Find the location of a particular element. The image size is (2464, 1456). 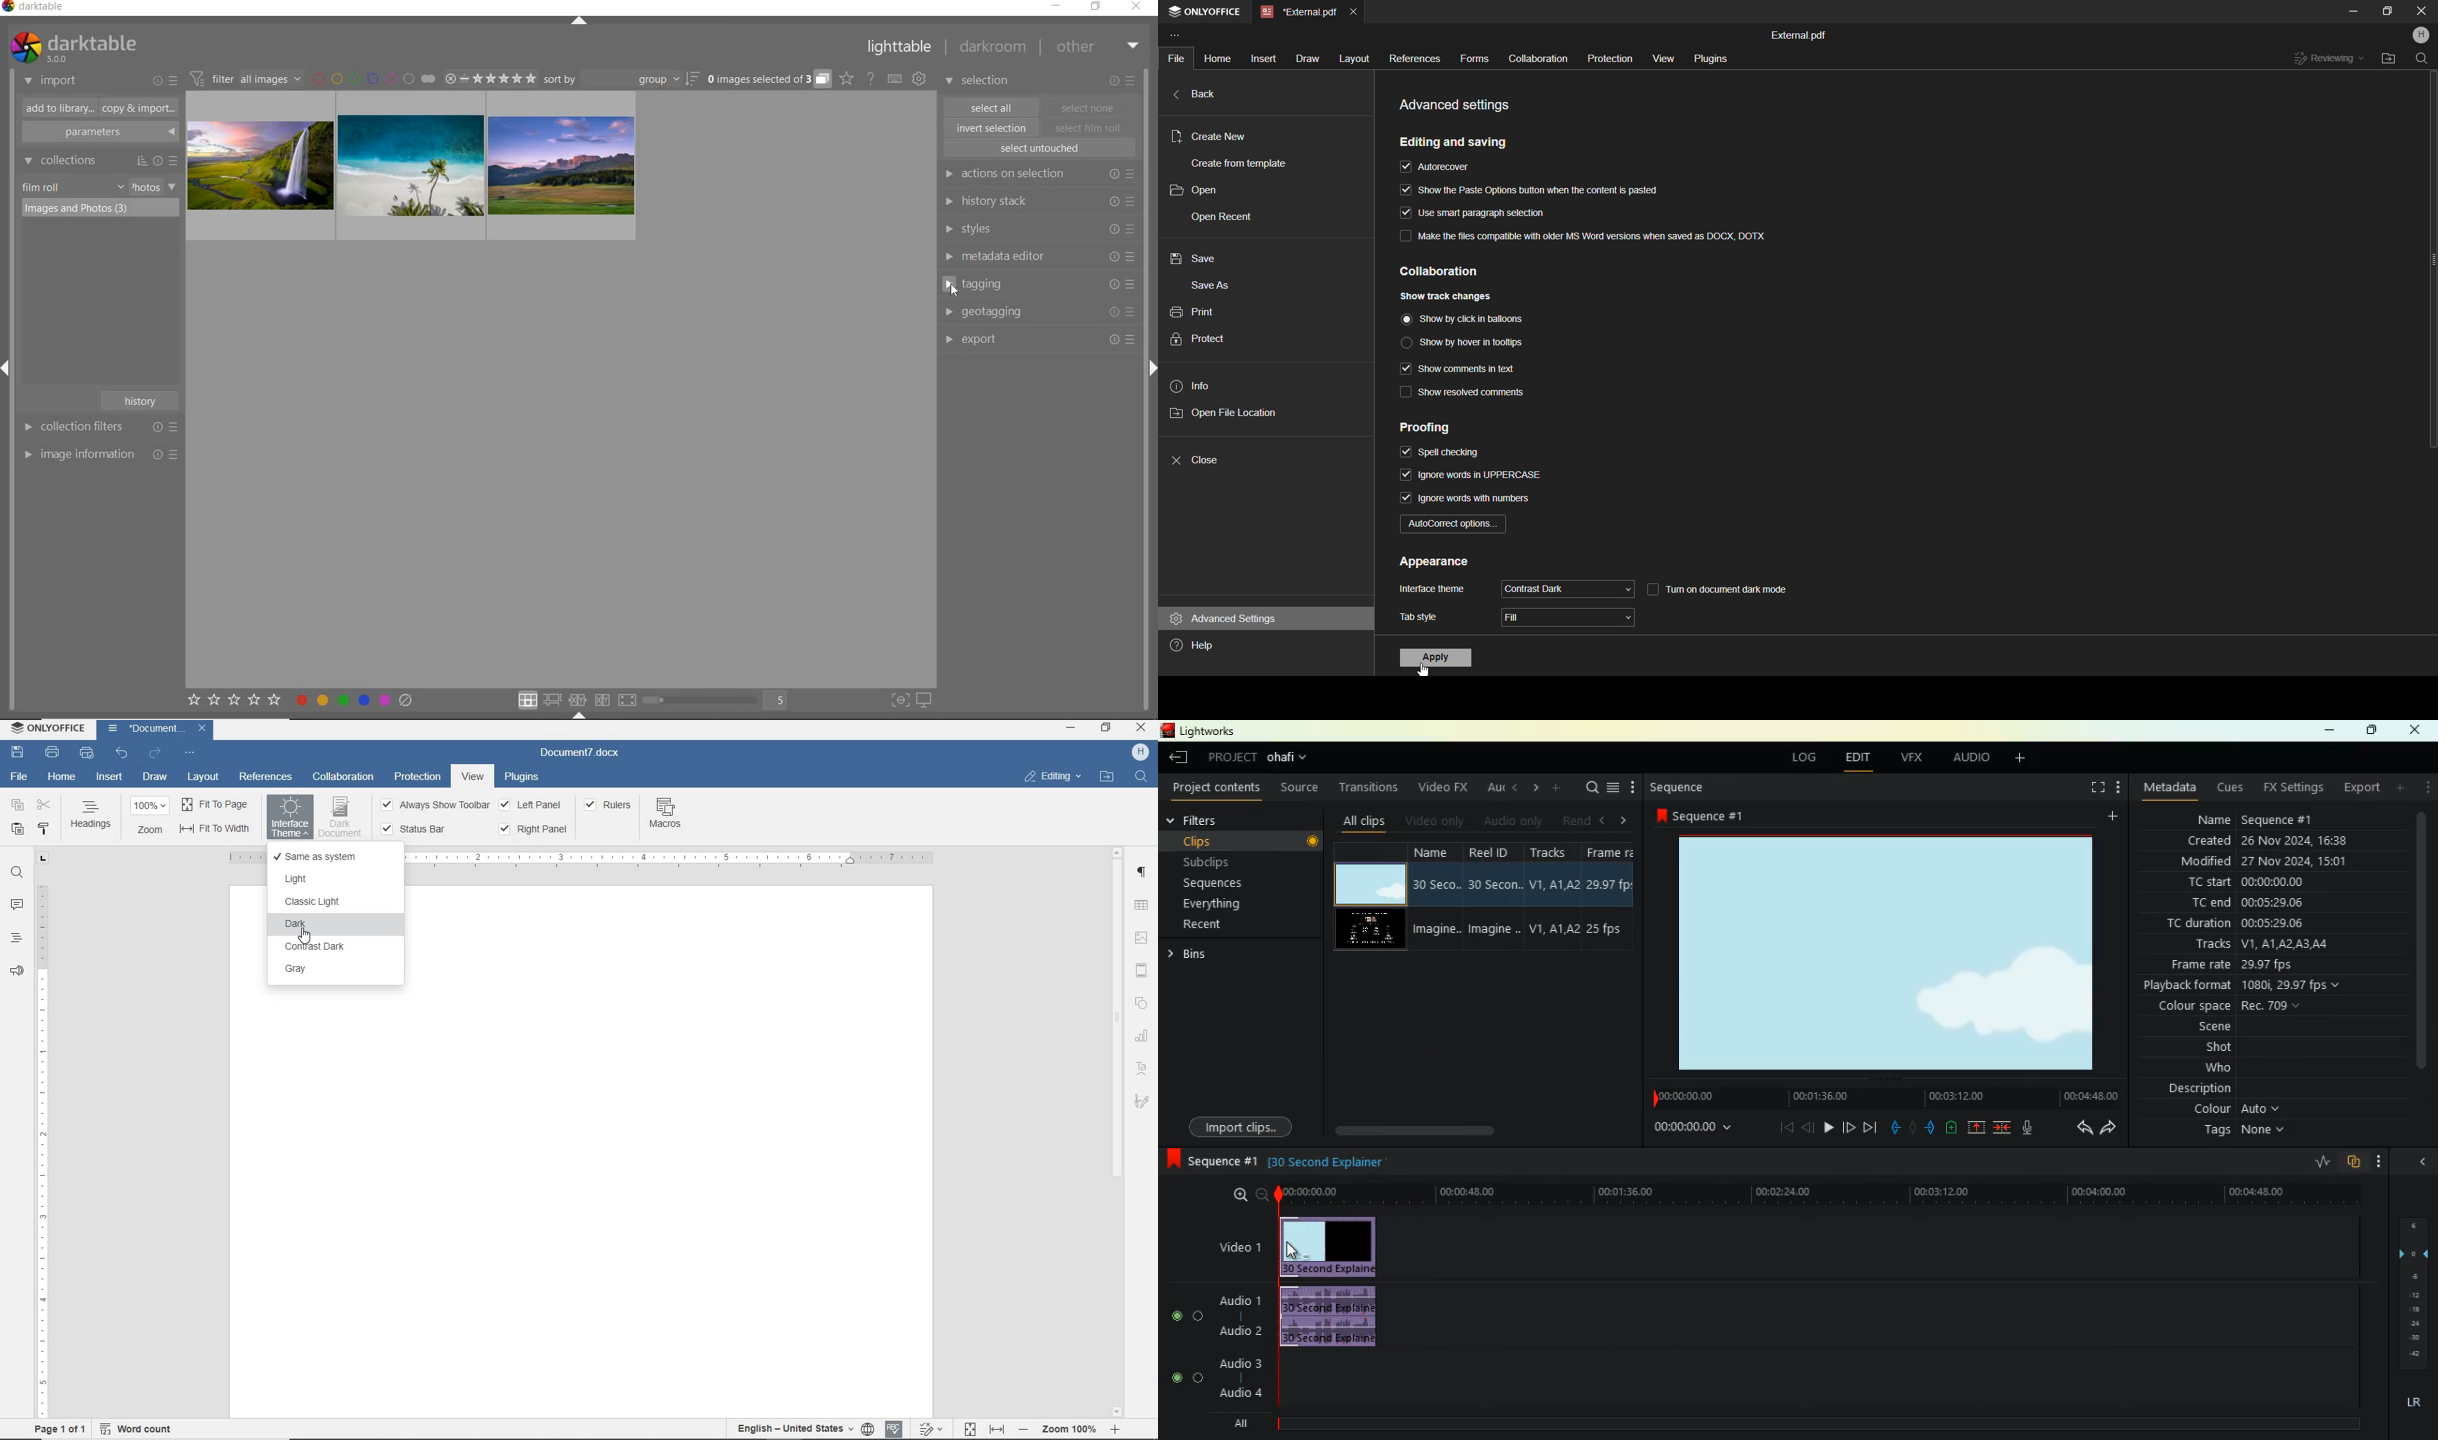

HOME is located at coordinates (63, 776).